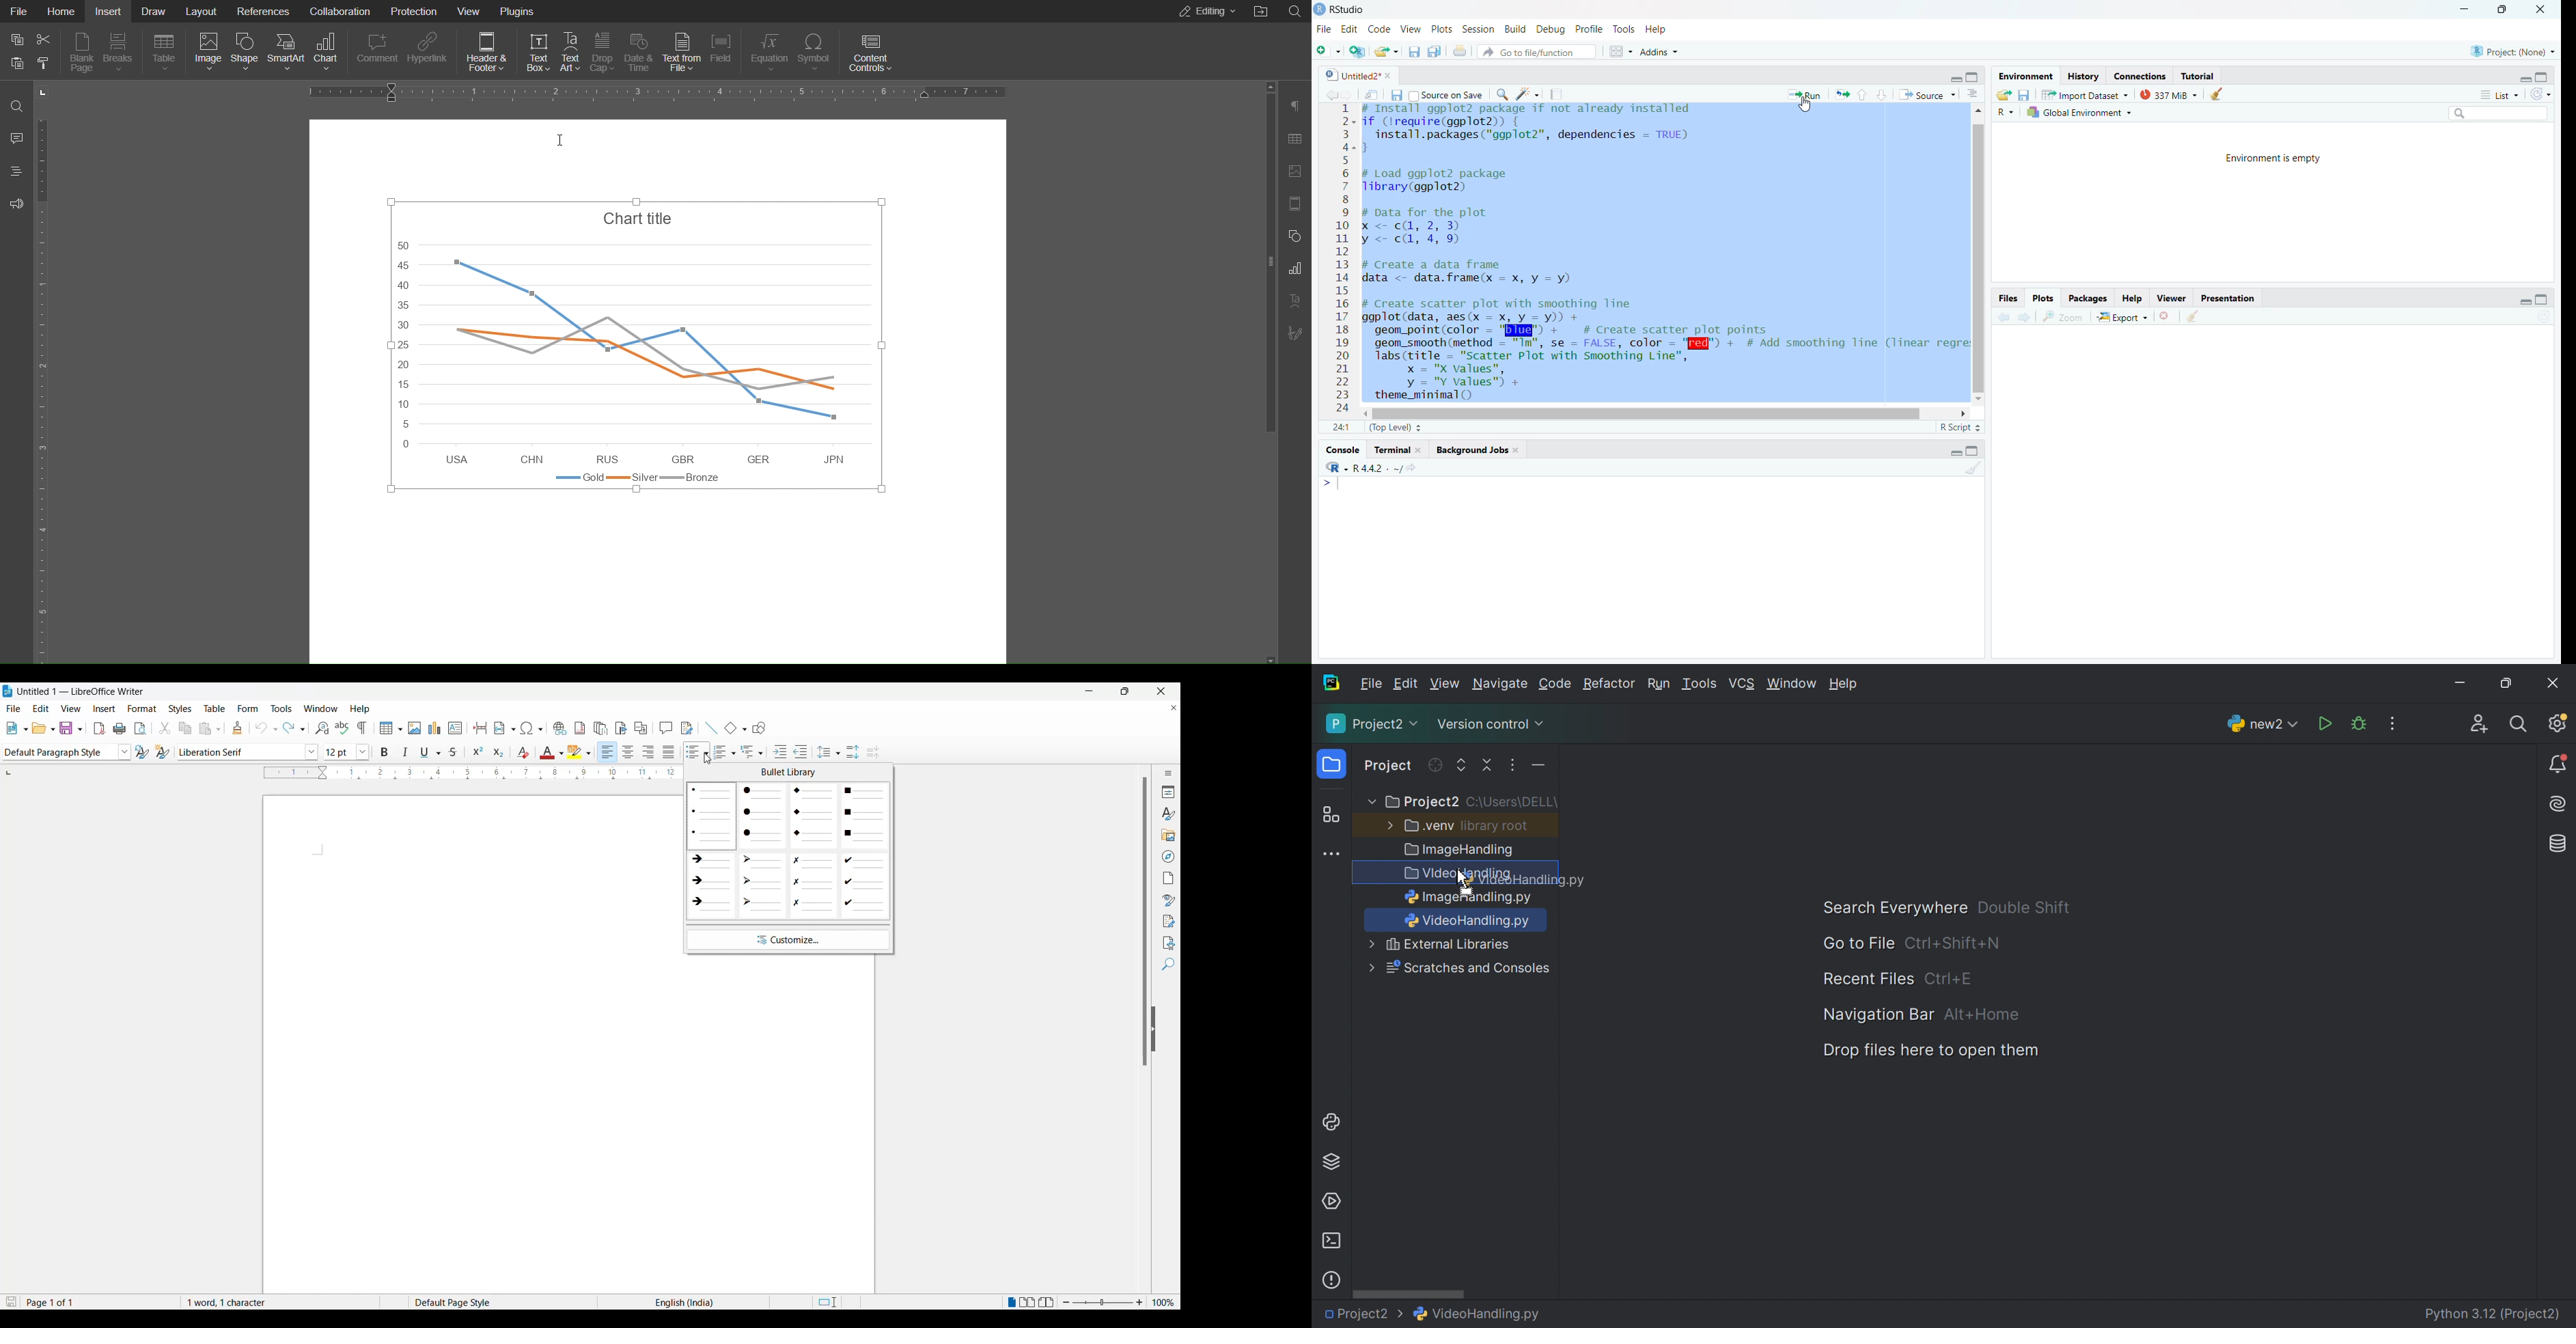  Describe the element at coordinates (1294, 301) in the screenshot. I see `Text Art` at that location.